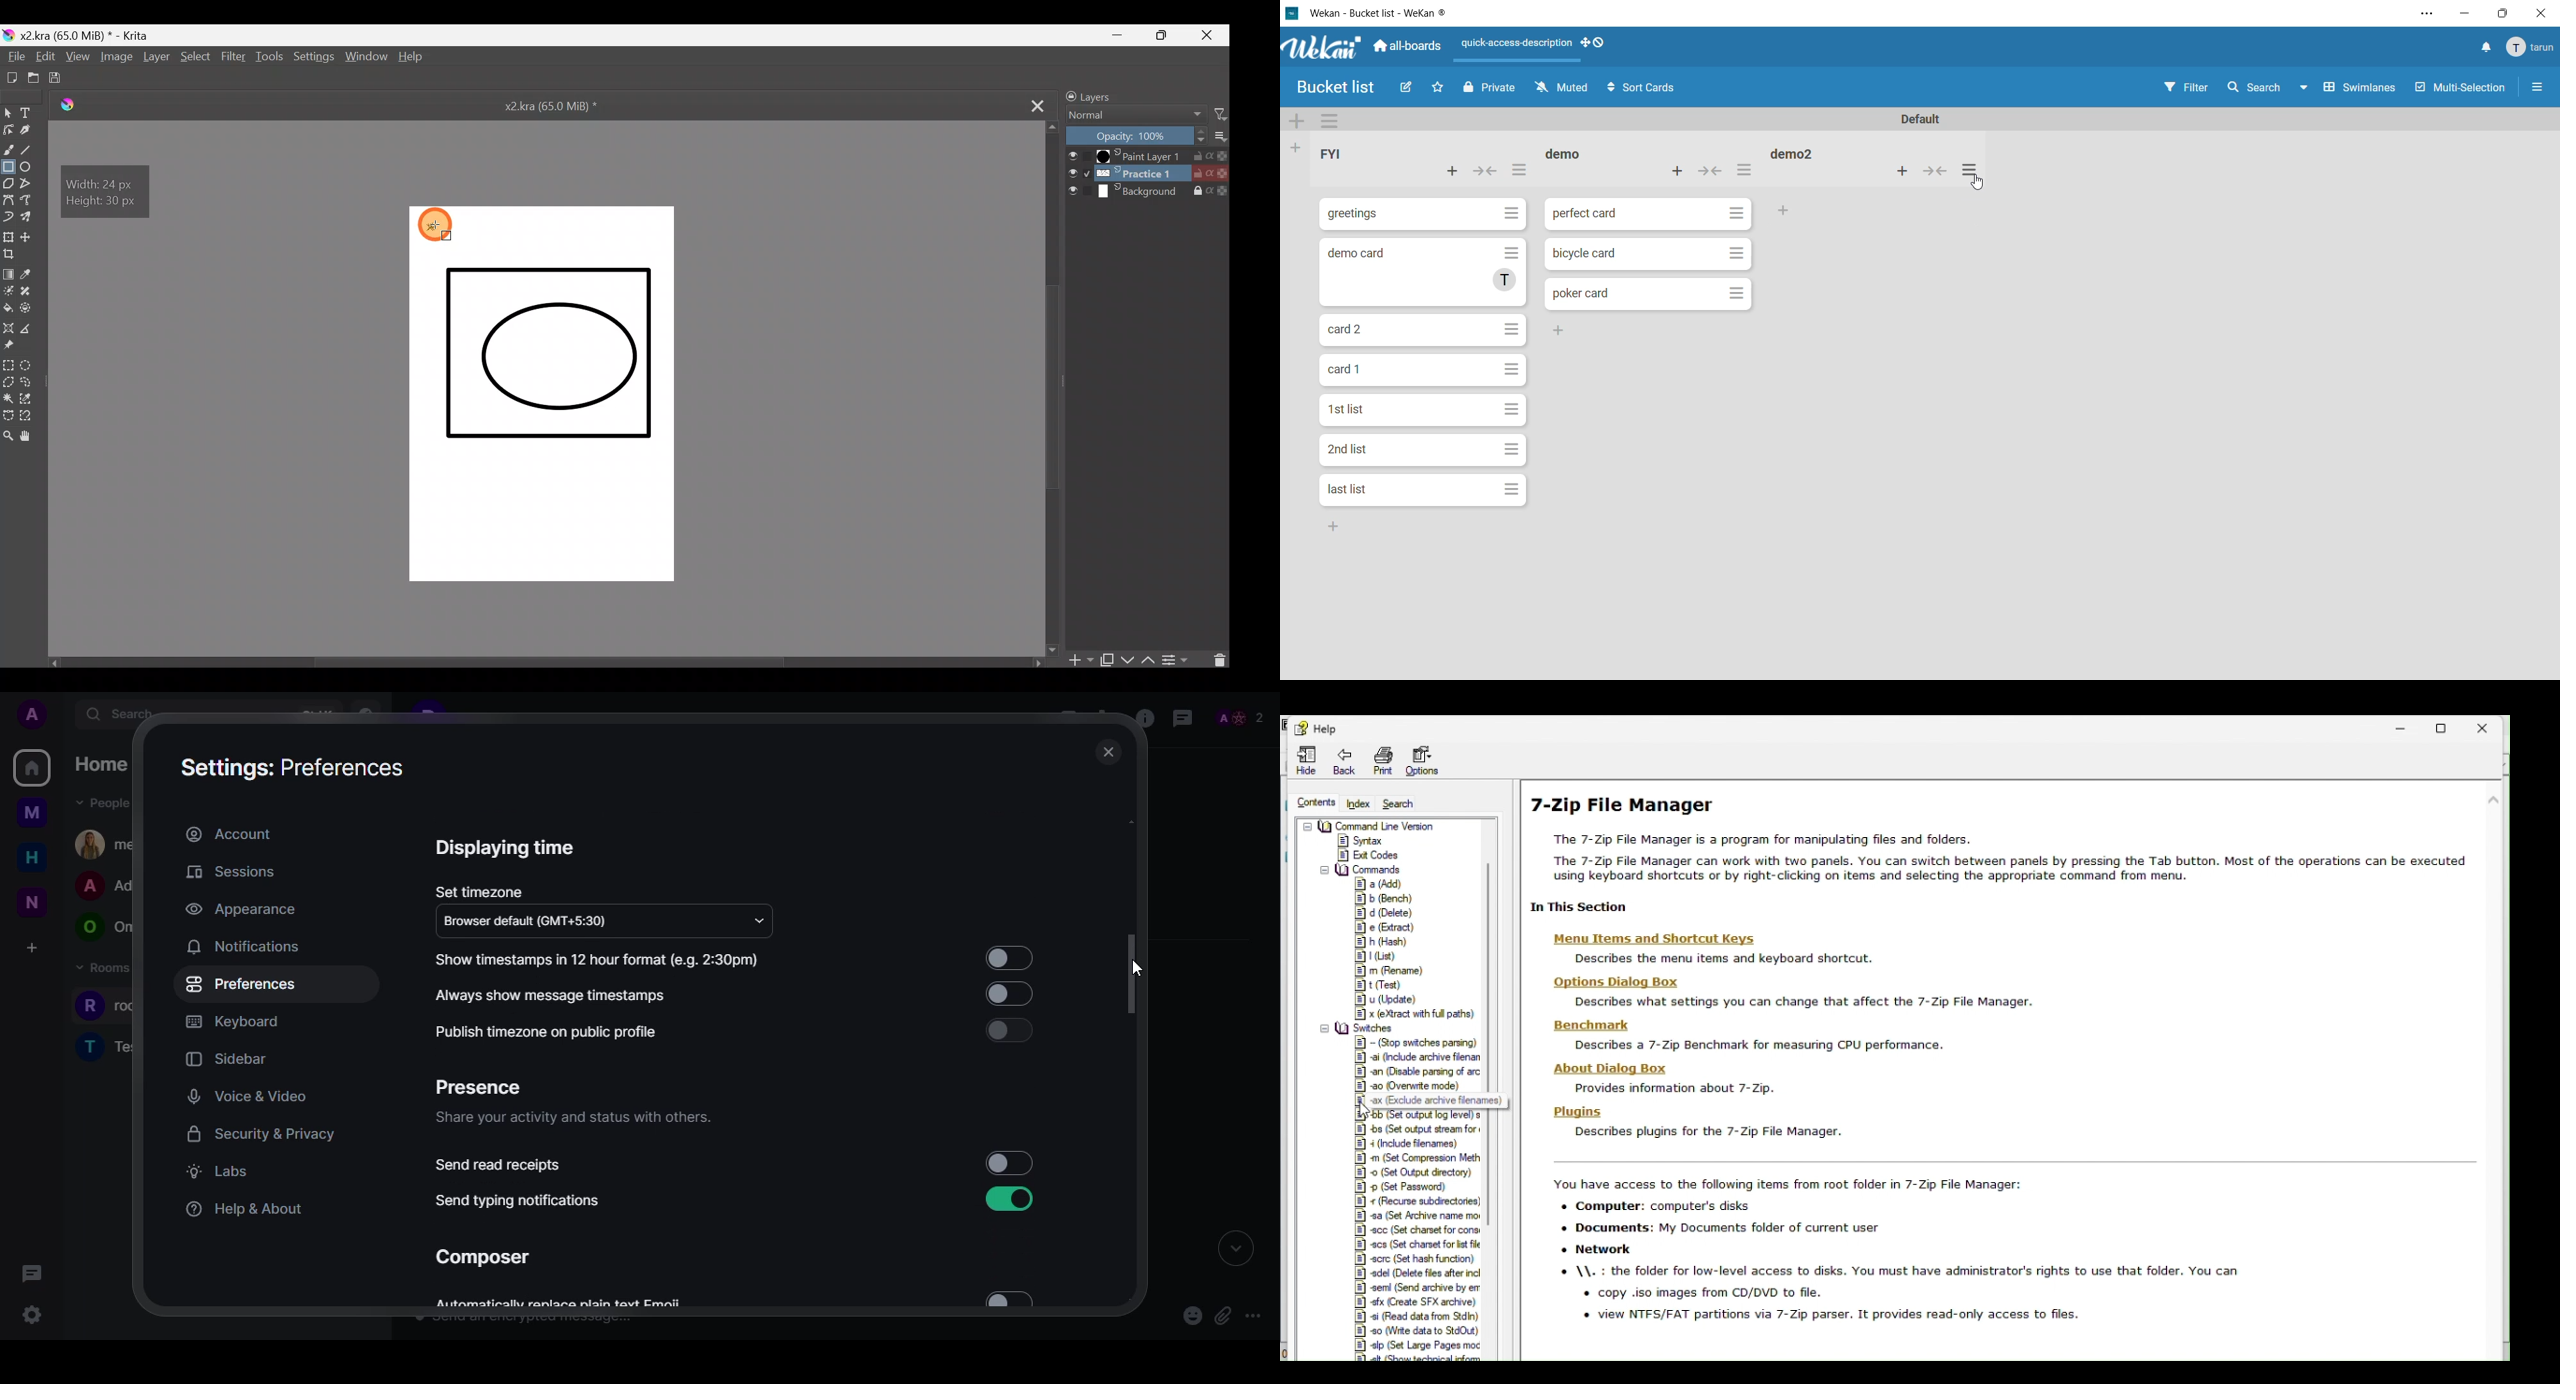 This screenshot has width=2576, height=1400. What do you see at coordinates (28, 400) in the screenshot?
I see `Similar colour selection tool` at bounding box center [28, 400].